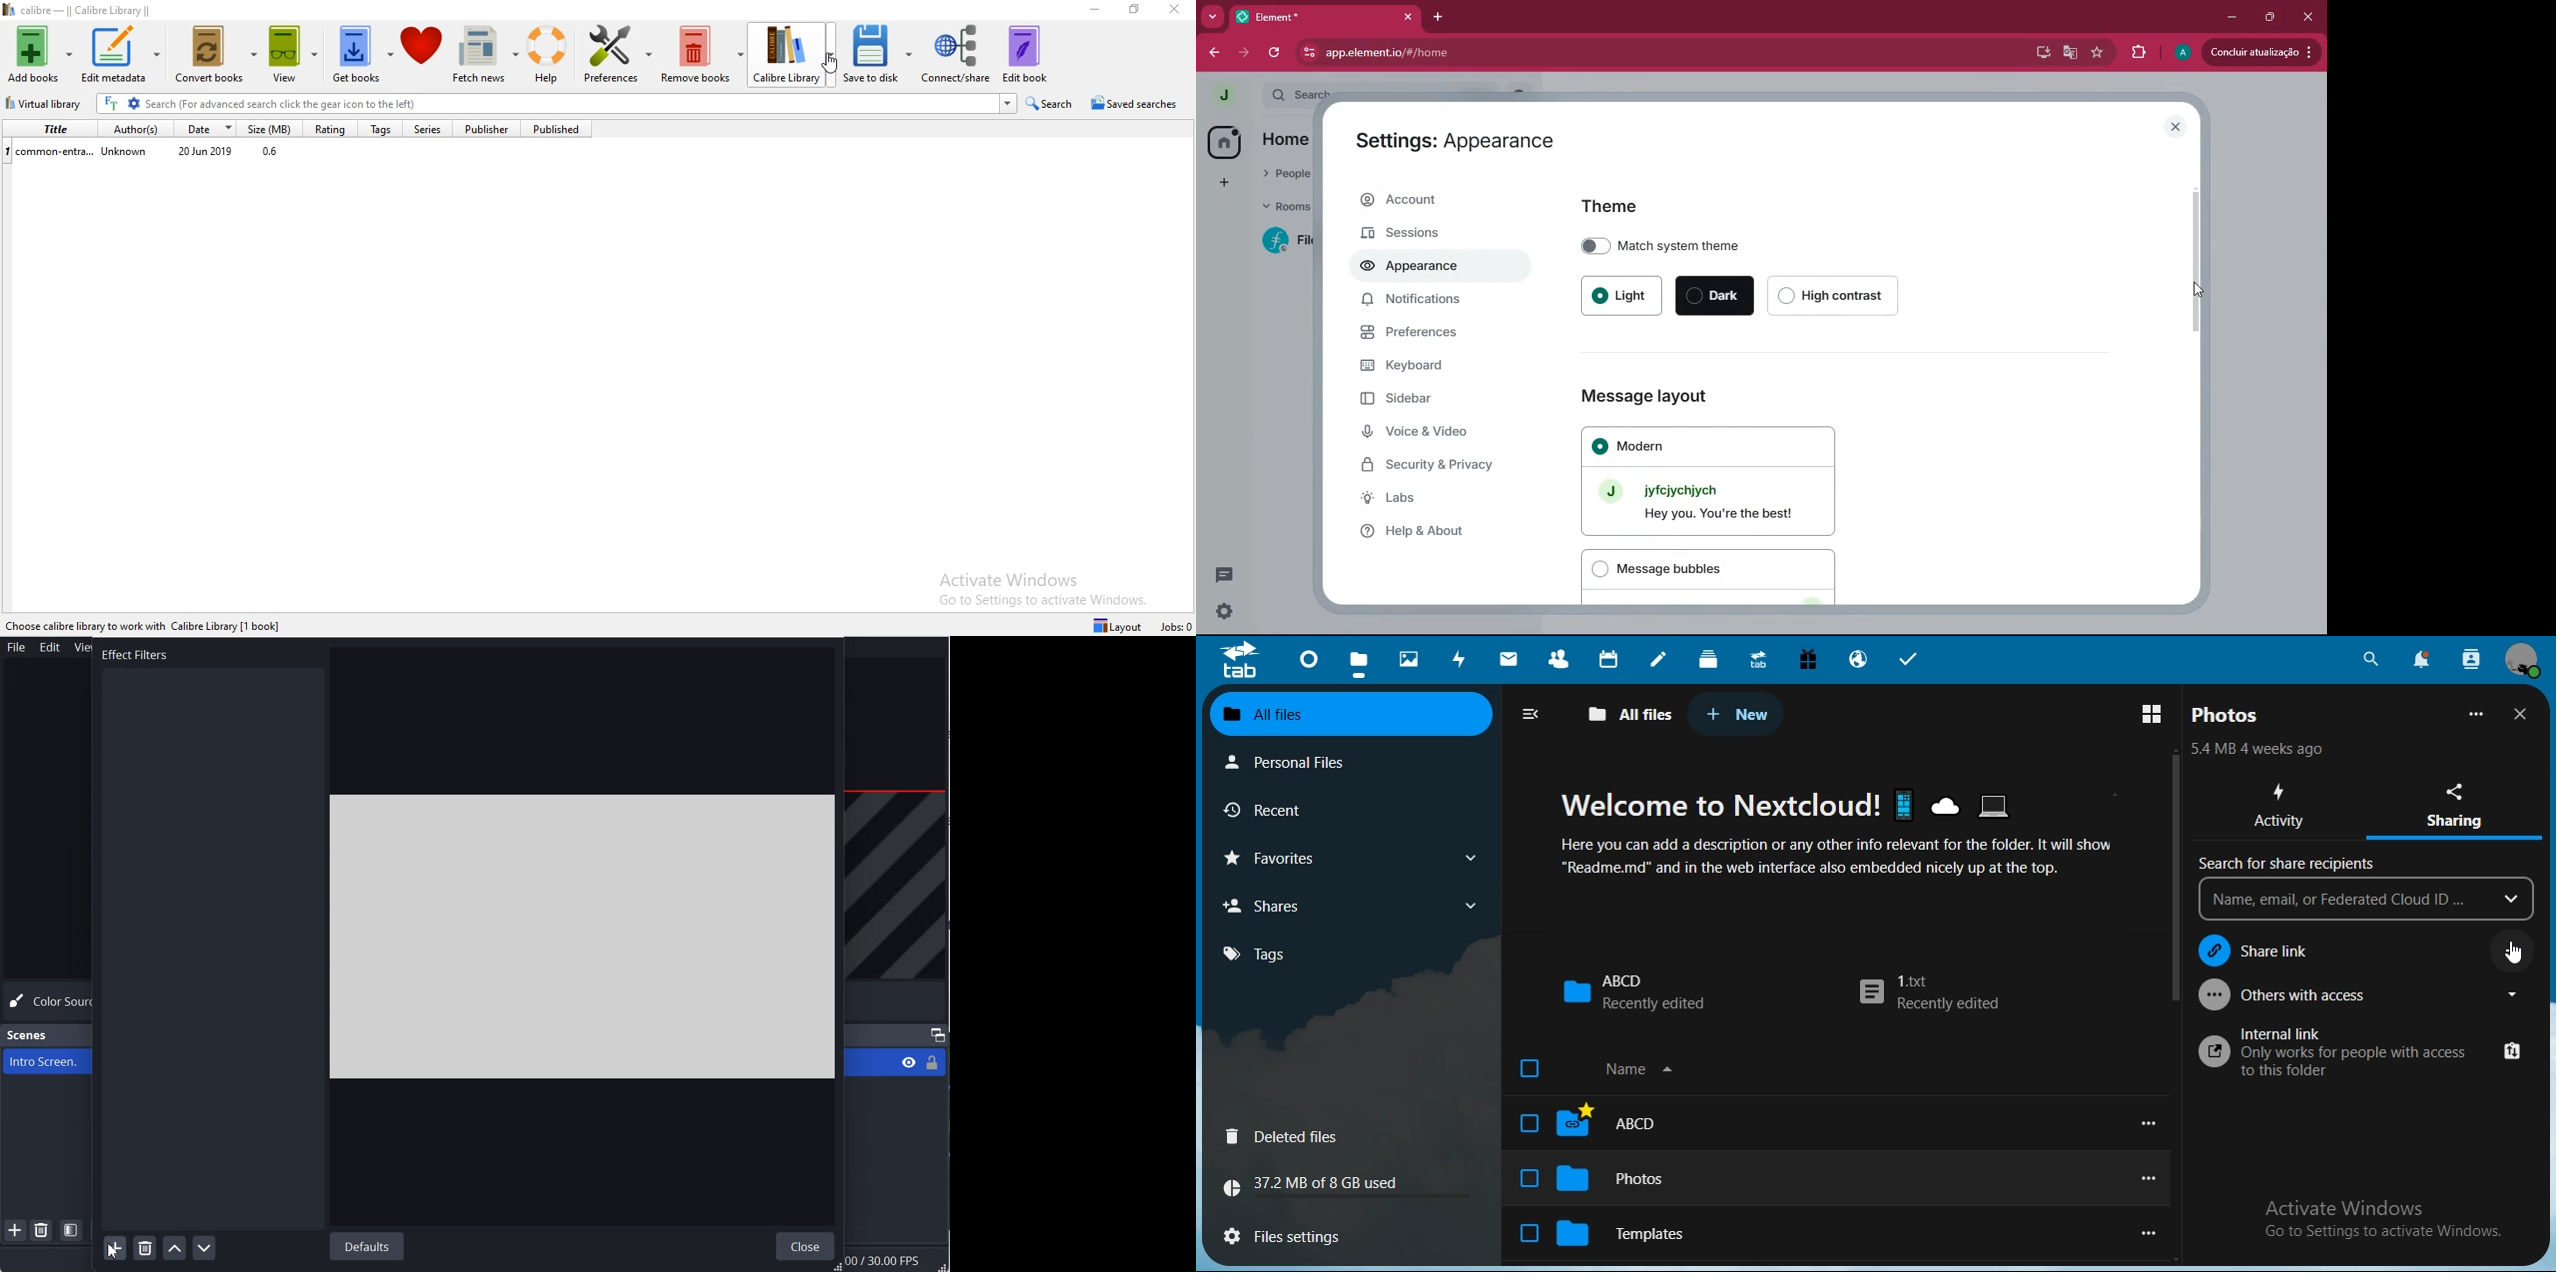 Image resolution: width=2576 pixels, height=1288 pixels. Describe the element at coordinates (368, 1246) in the screenshot. I see `Default` at that location.